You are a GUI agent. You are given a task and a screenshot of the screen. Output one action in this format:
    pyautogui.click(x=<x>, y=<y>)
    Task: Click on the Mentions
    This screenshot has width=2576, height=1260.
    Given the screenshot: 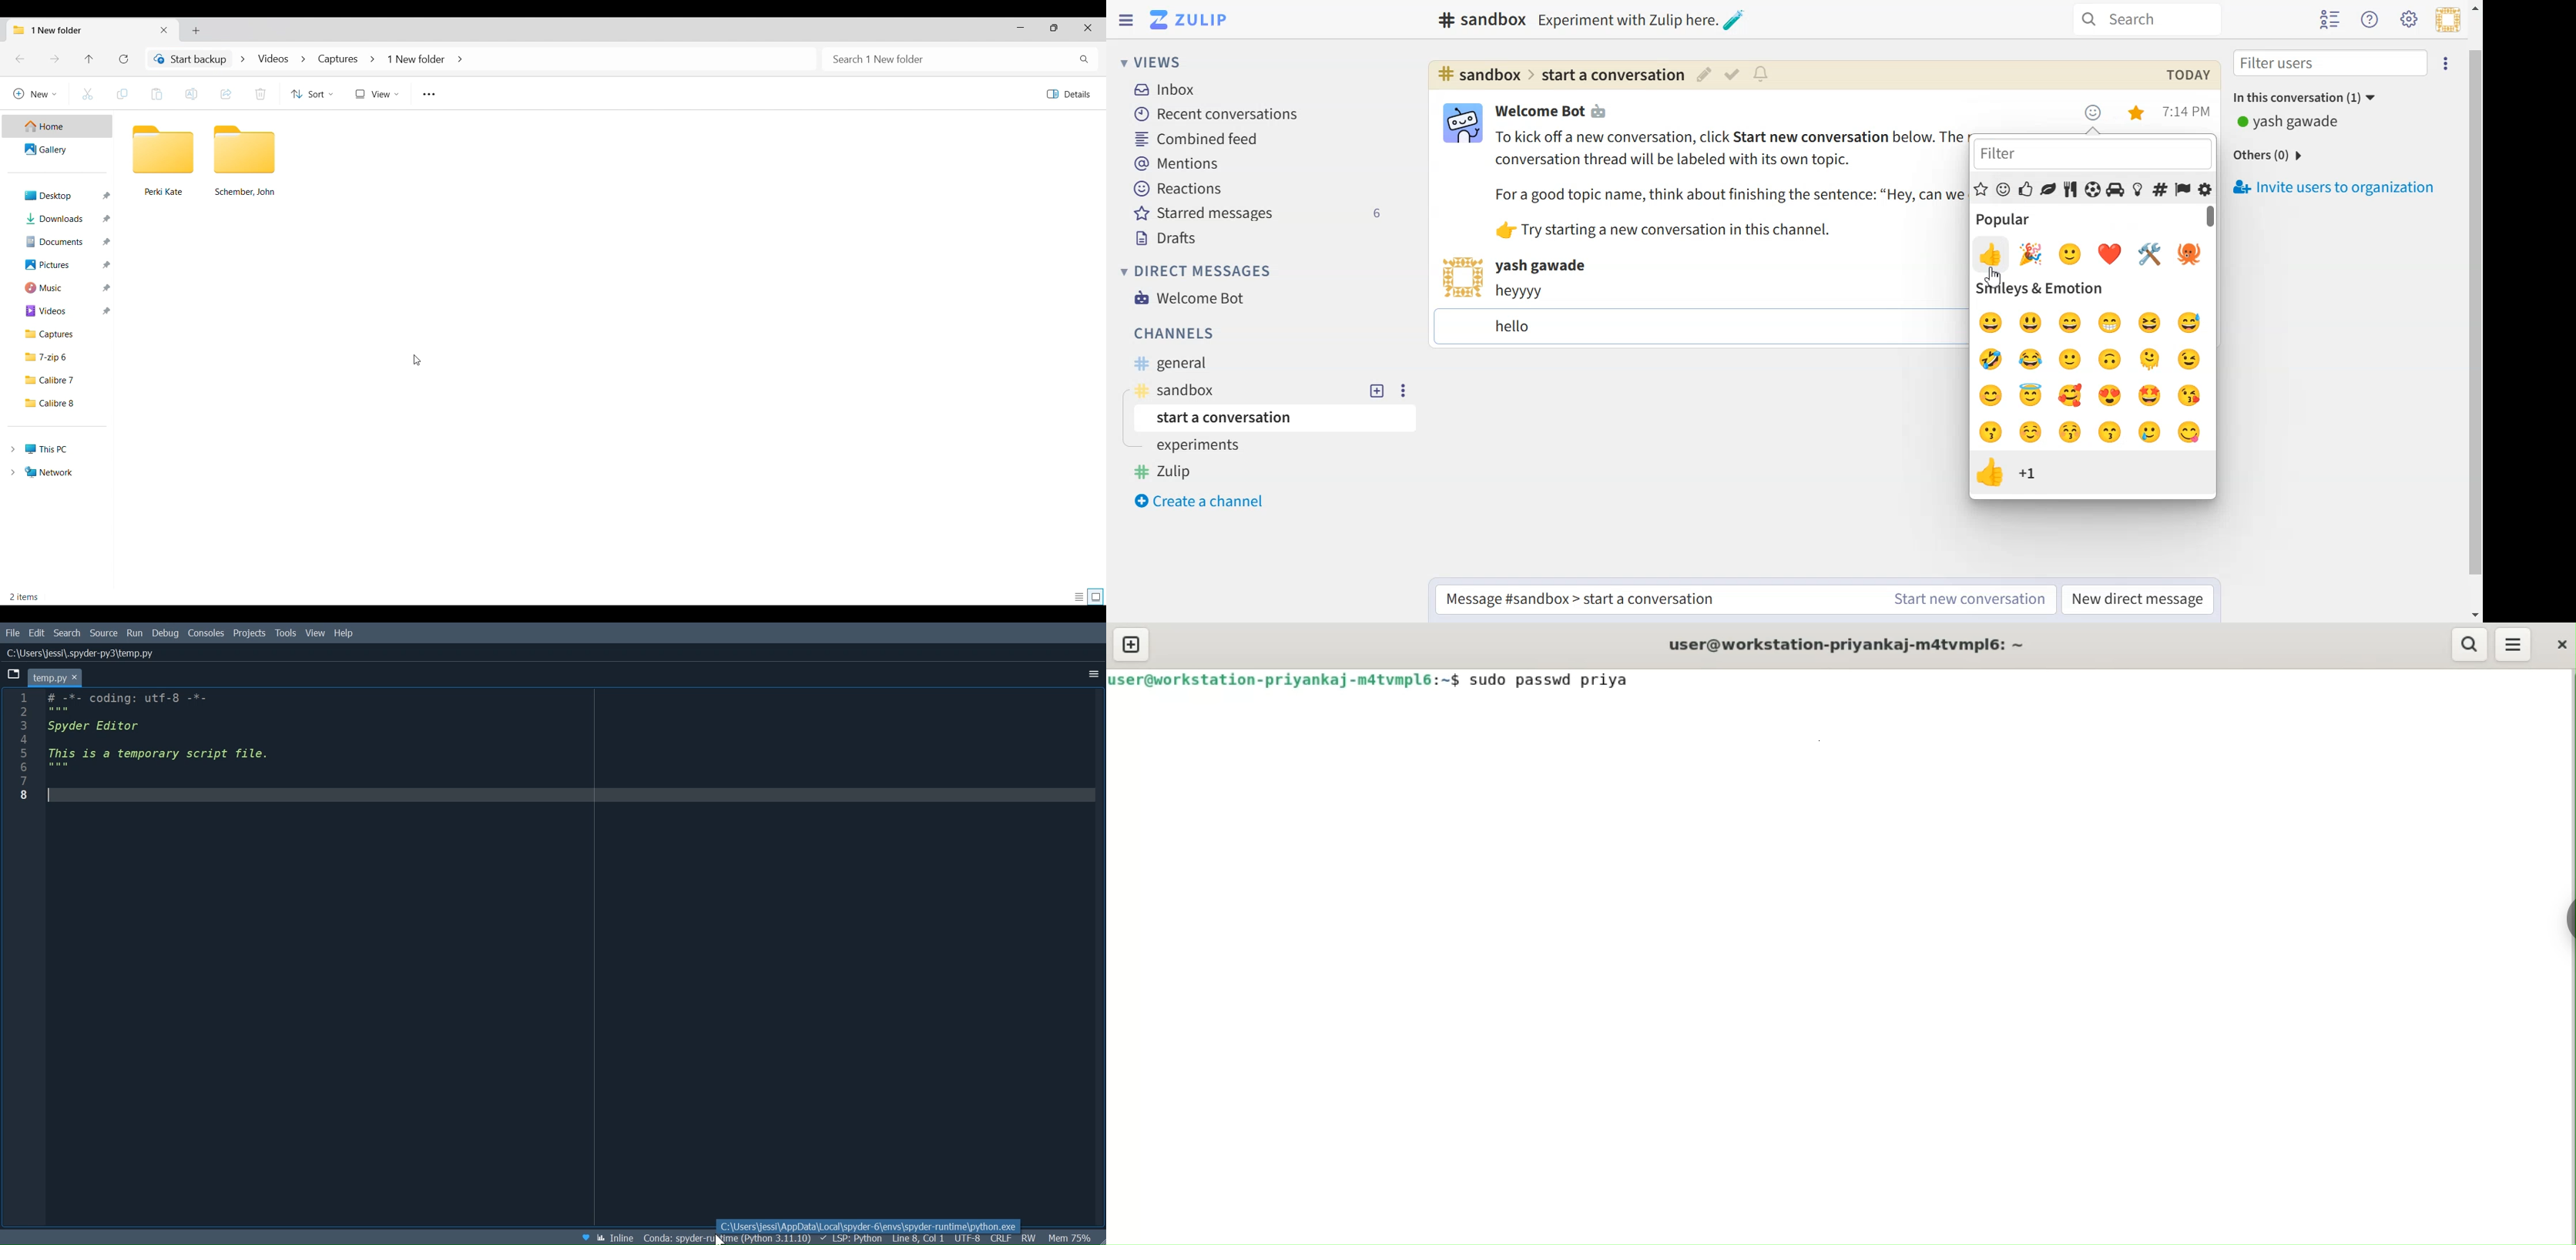 What is the action you would take?
    pyautogui.click(x=1177, y=164)
    